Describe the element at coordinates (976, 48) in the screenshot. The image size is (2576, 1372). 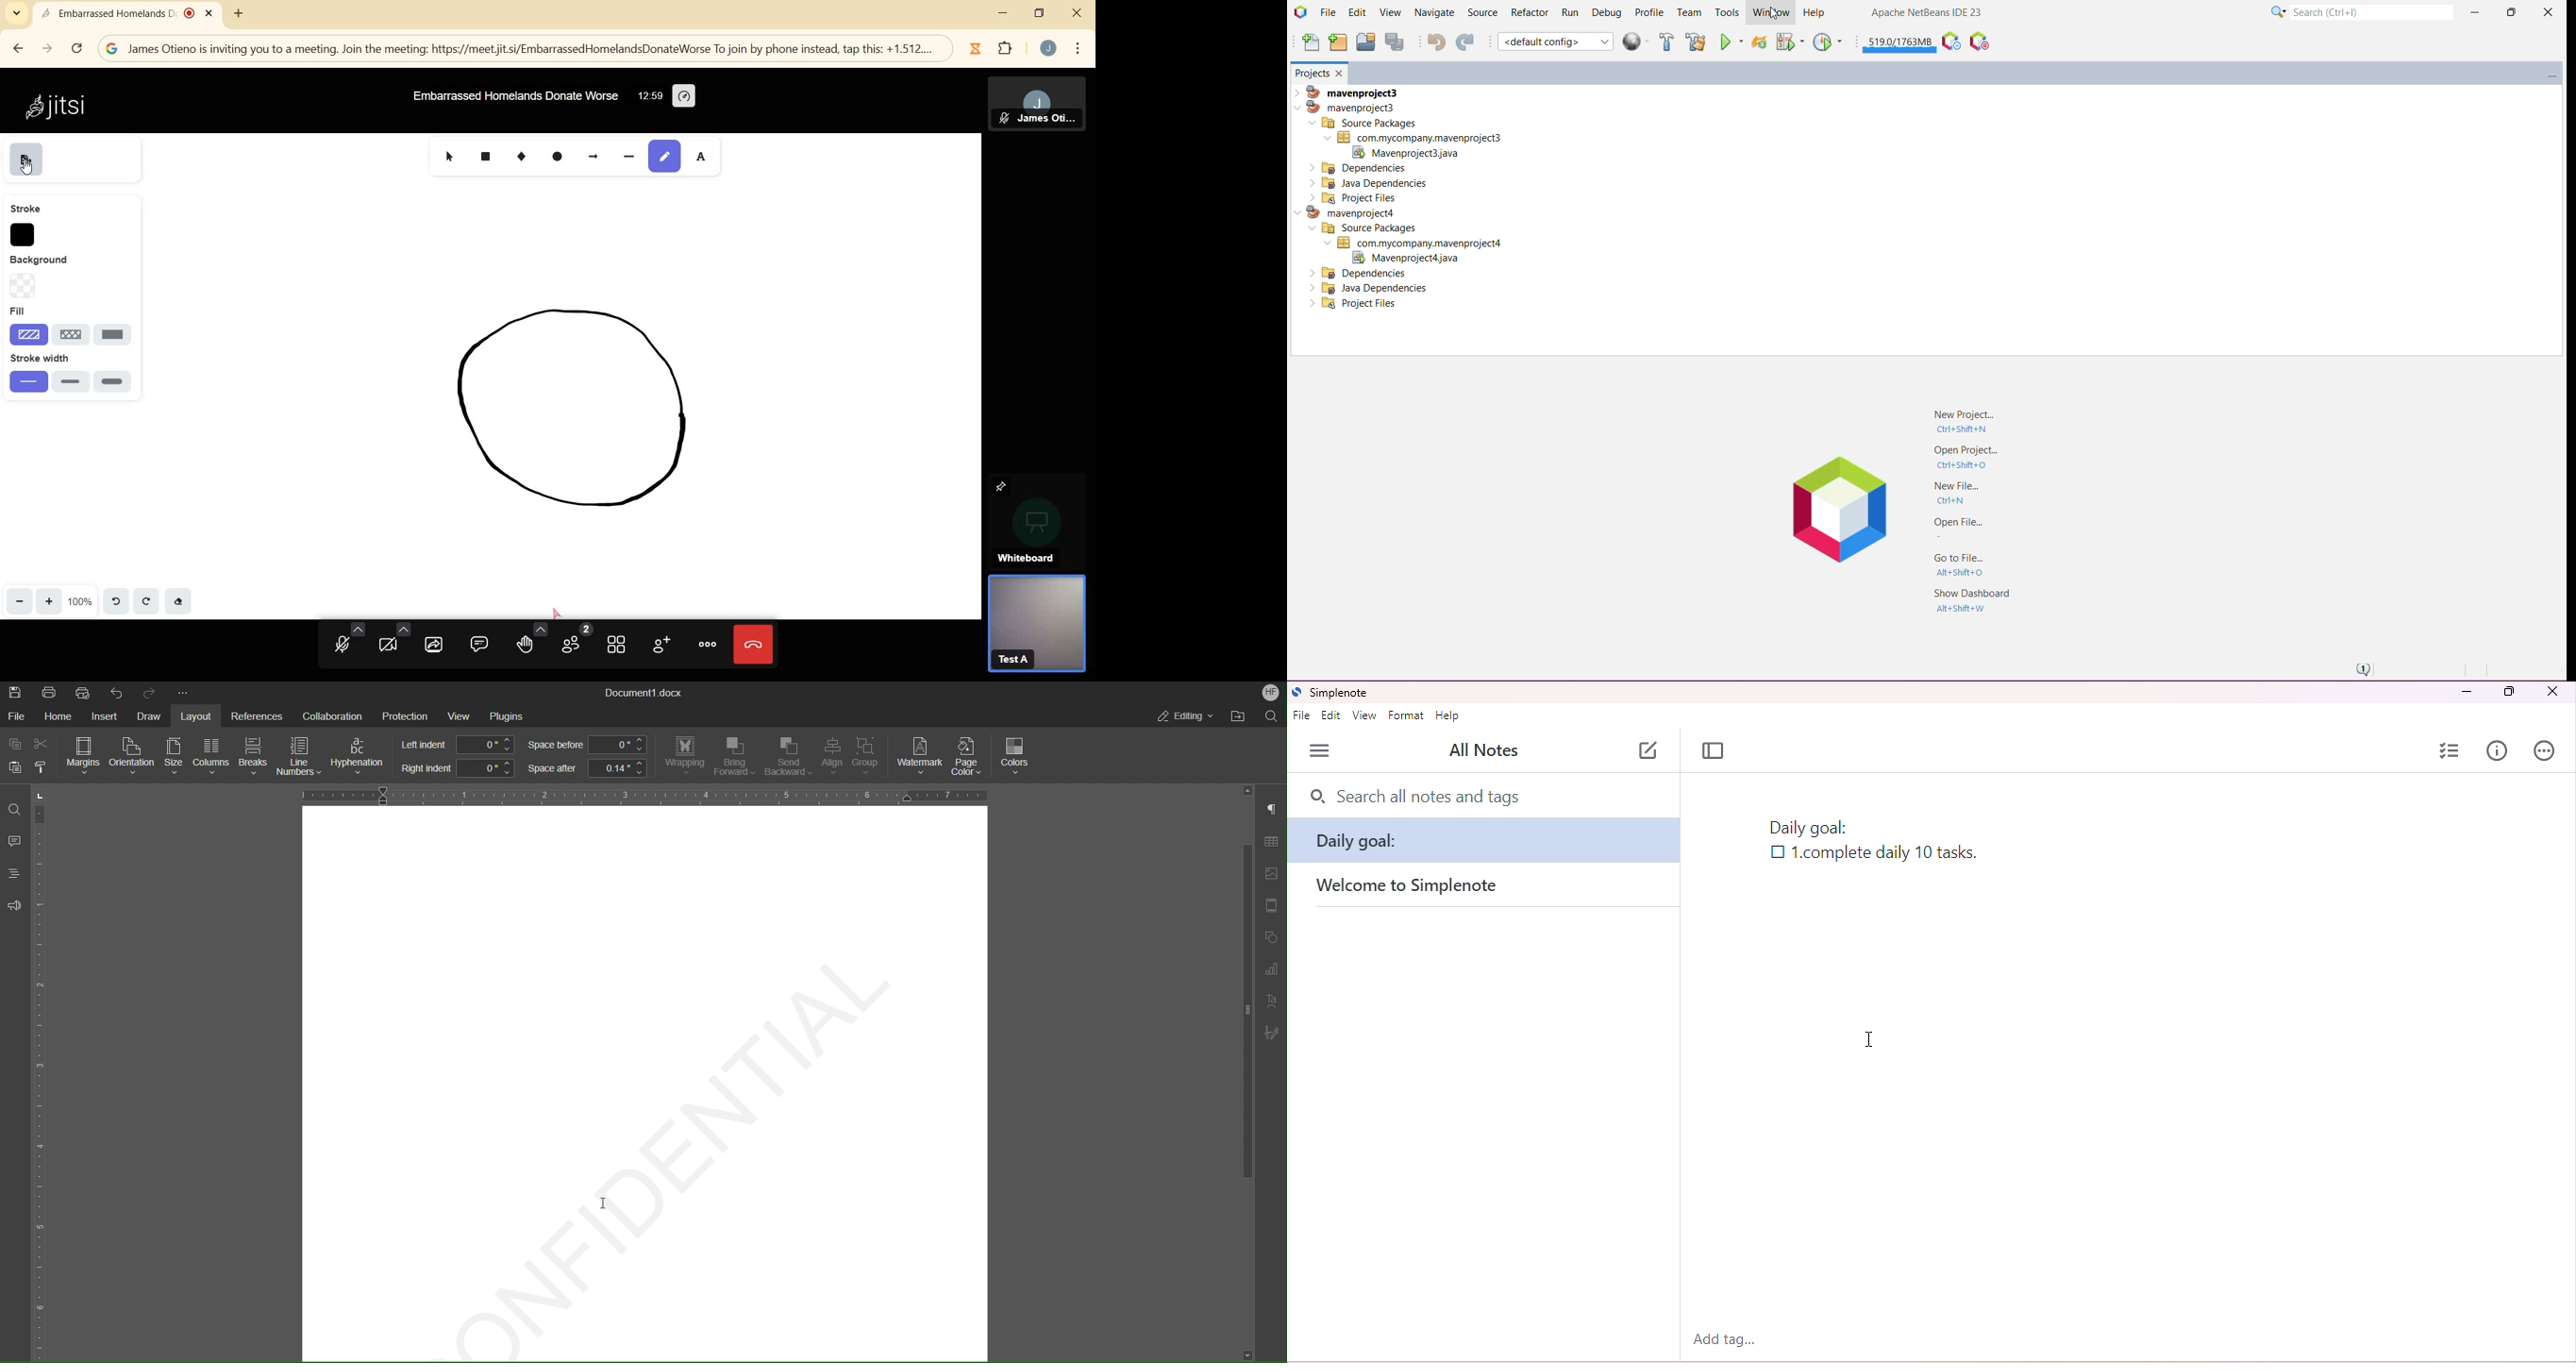
I see `Jibble` at that location.